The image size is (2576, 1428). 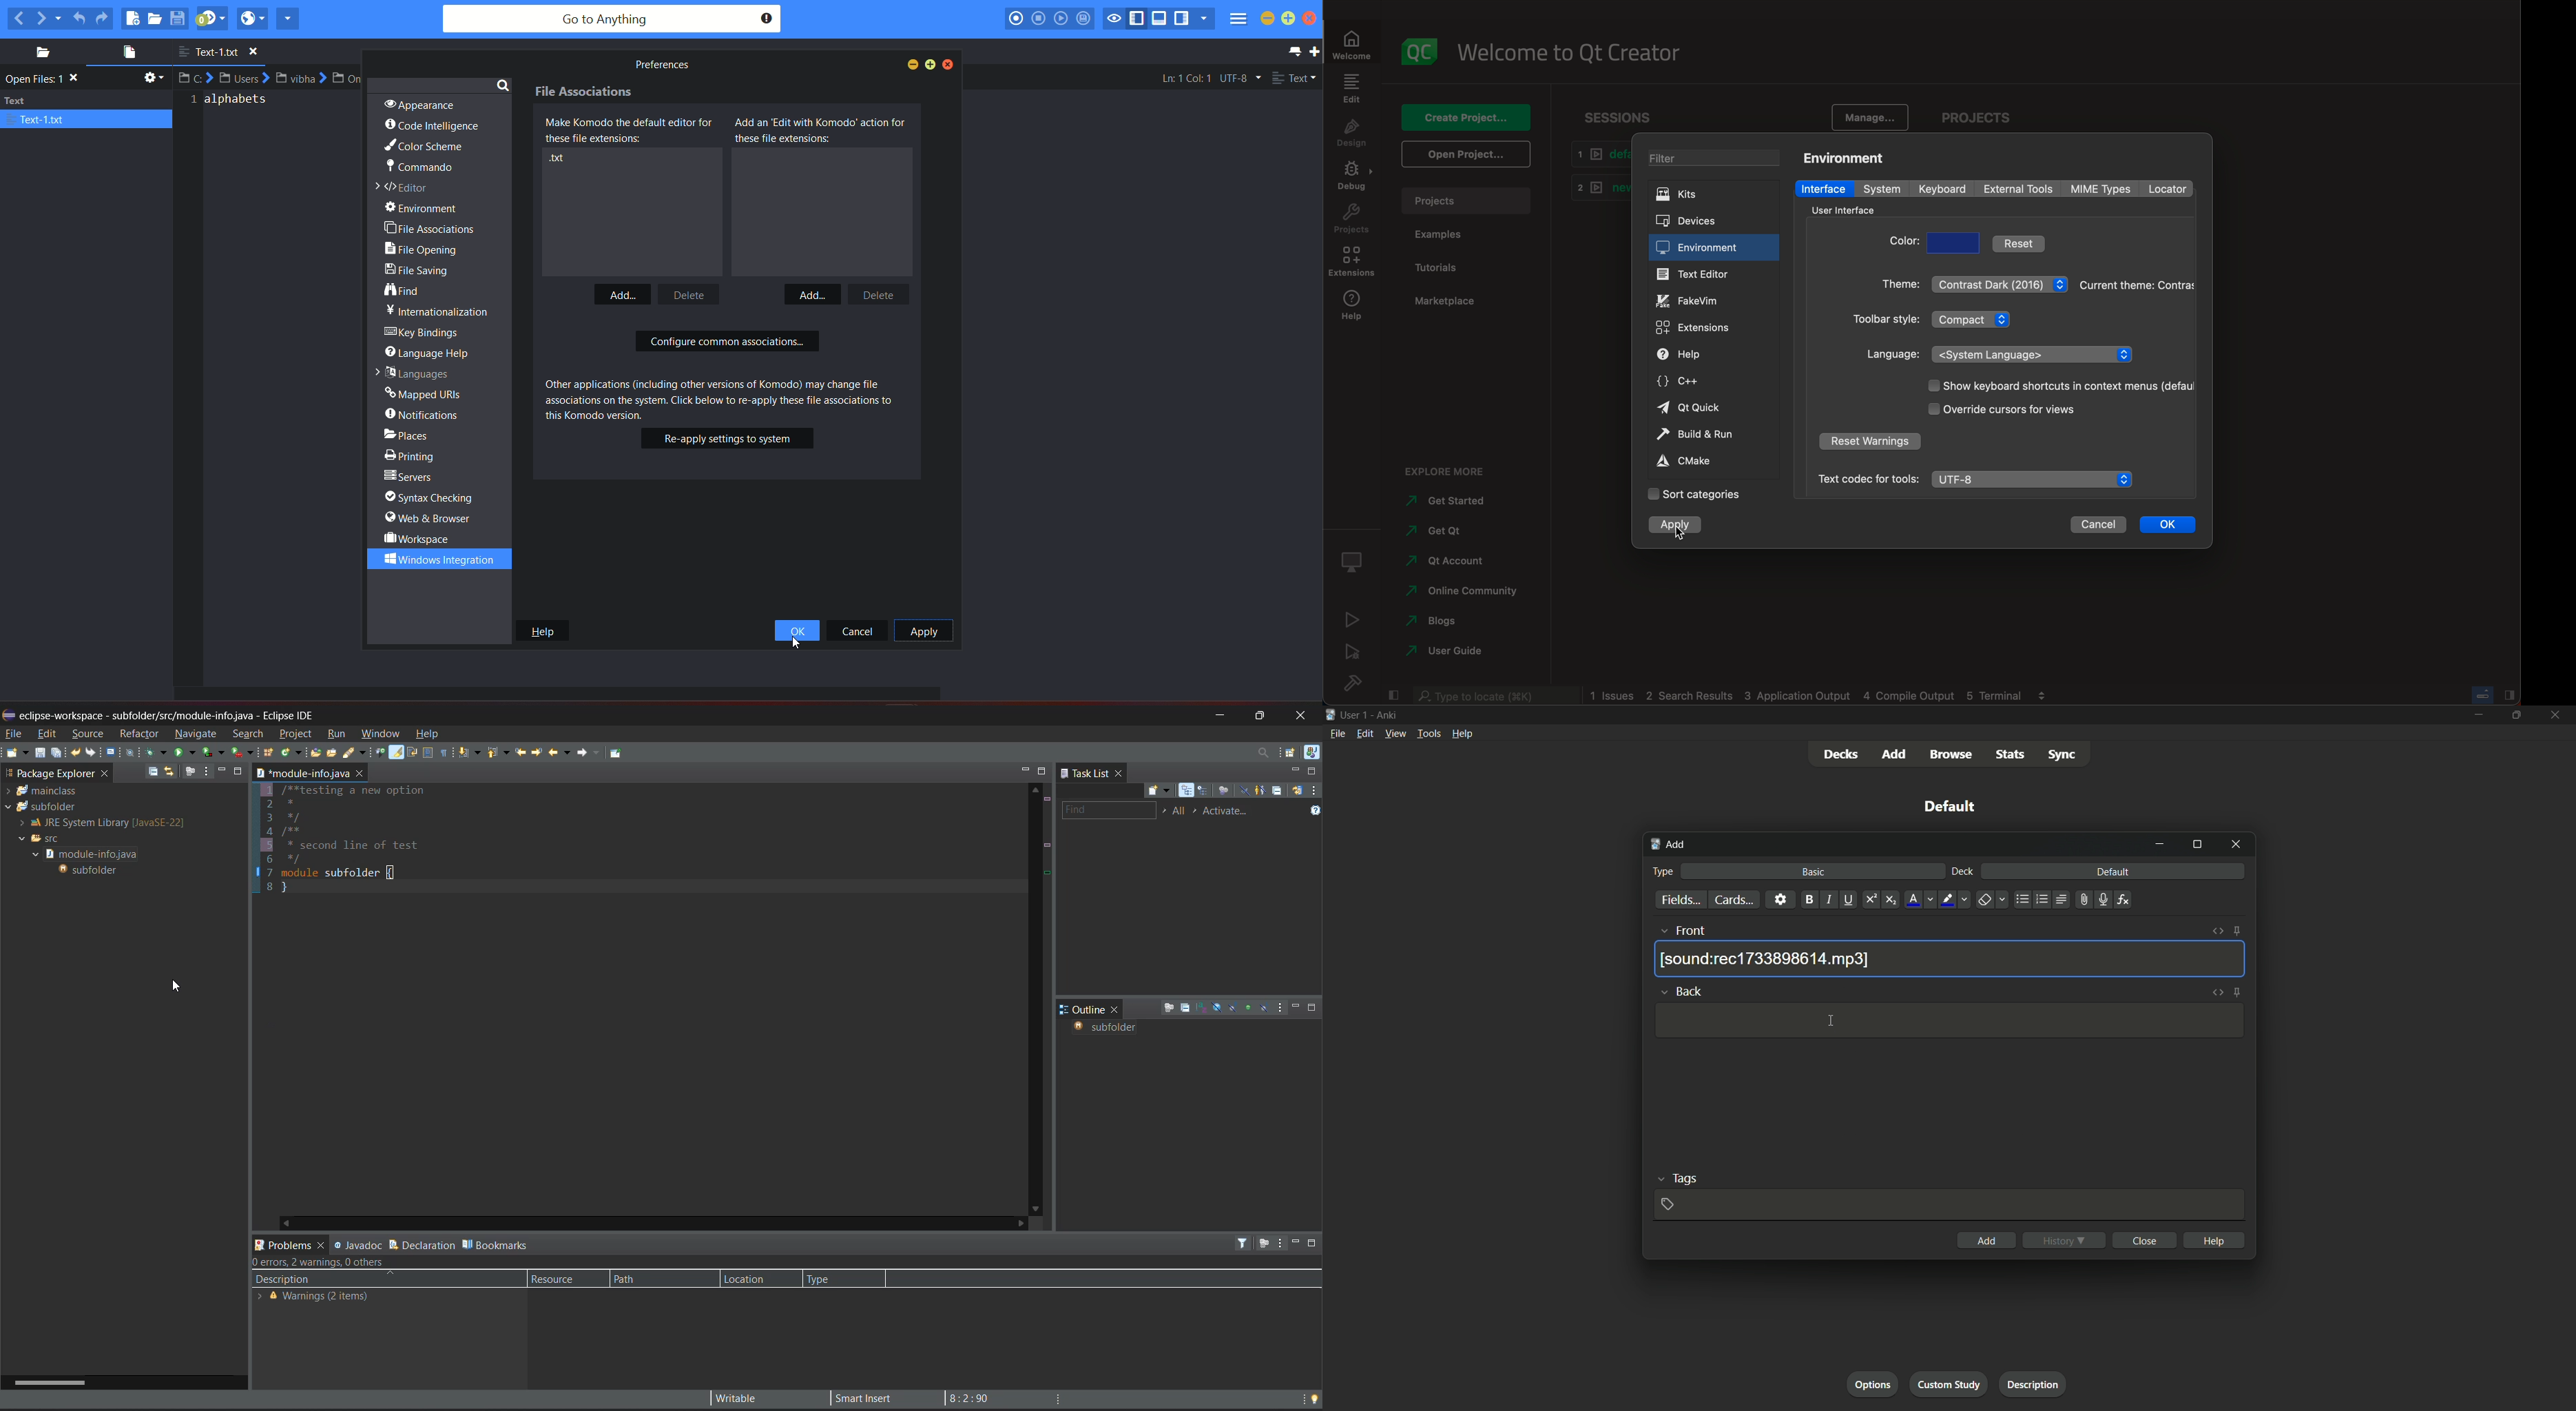 What do you see at coordinates (2062, 756) in the screenshot?
I see `sync` at bounding box center [2062, 756].